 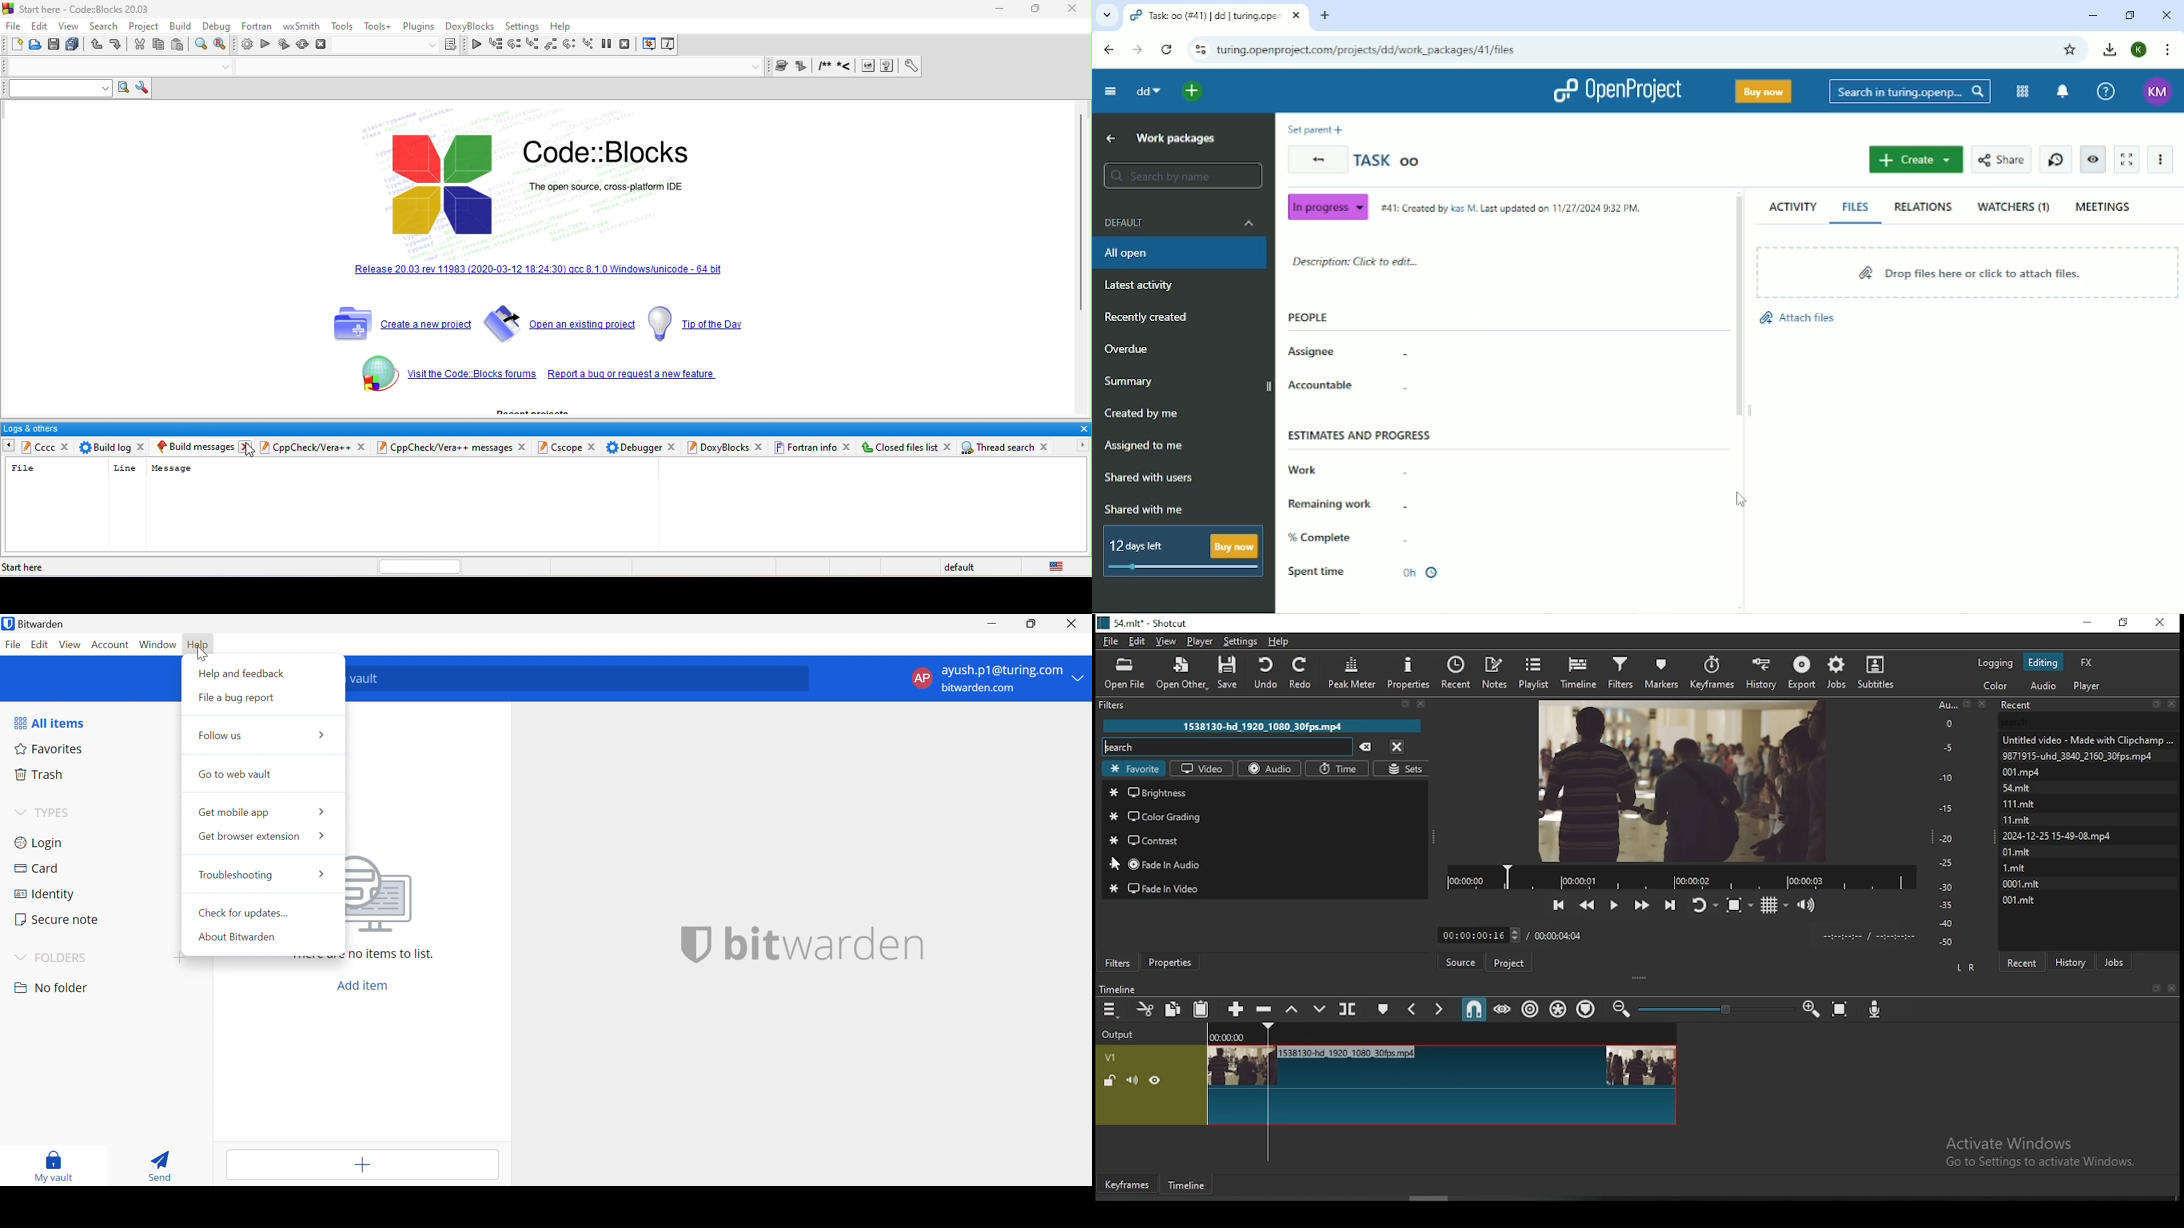 What do you see at coordinates (63, 959) in the screenshot?
I see `FOLDERS` at bounding box center [63, 959].